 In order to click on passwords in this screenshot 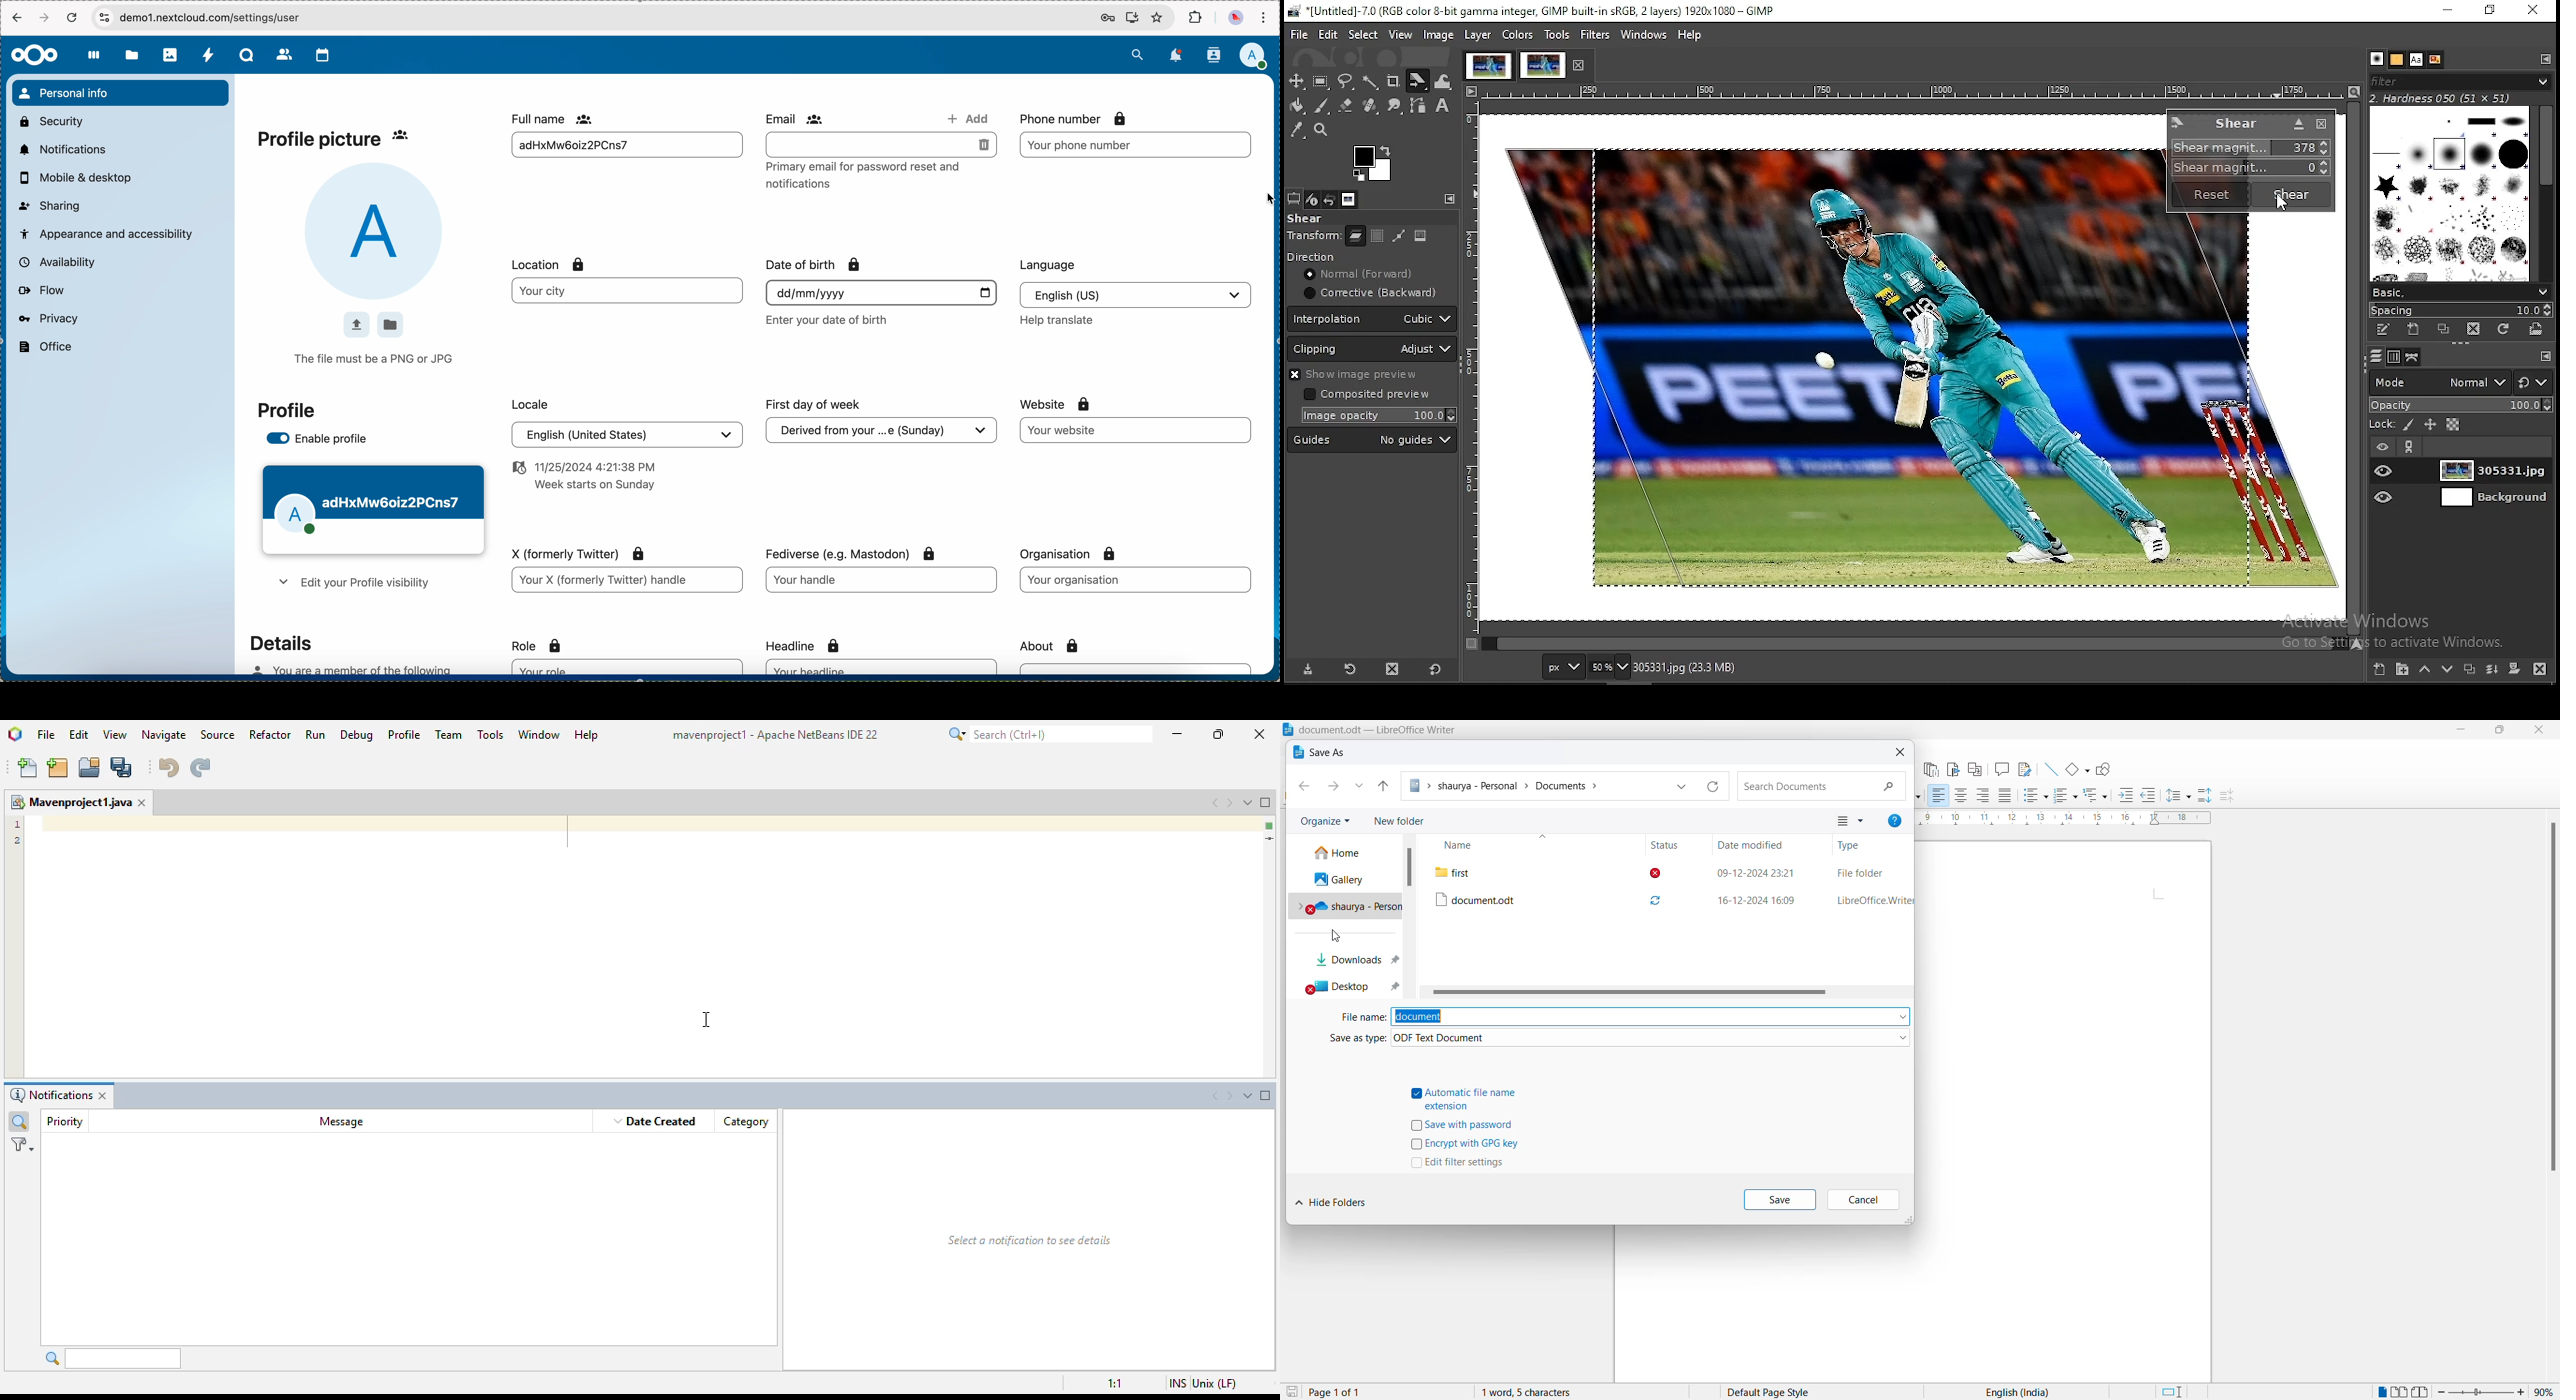, I will do `click(1105, 19)`.